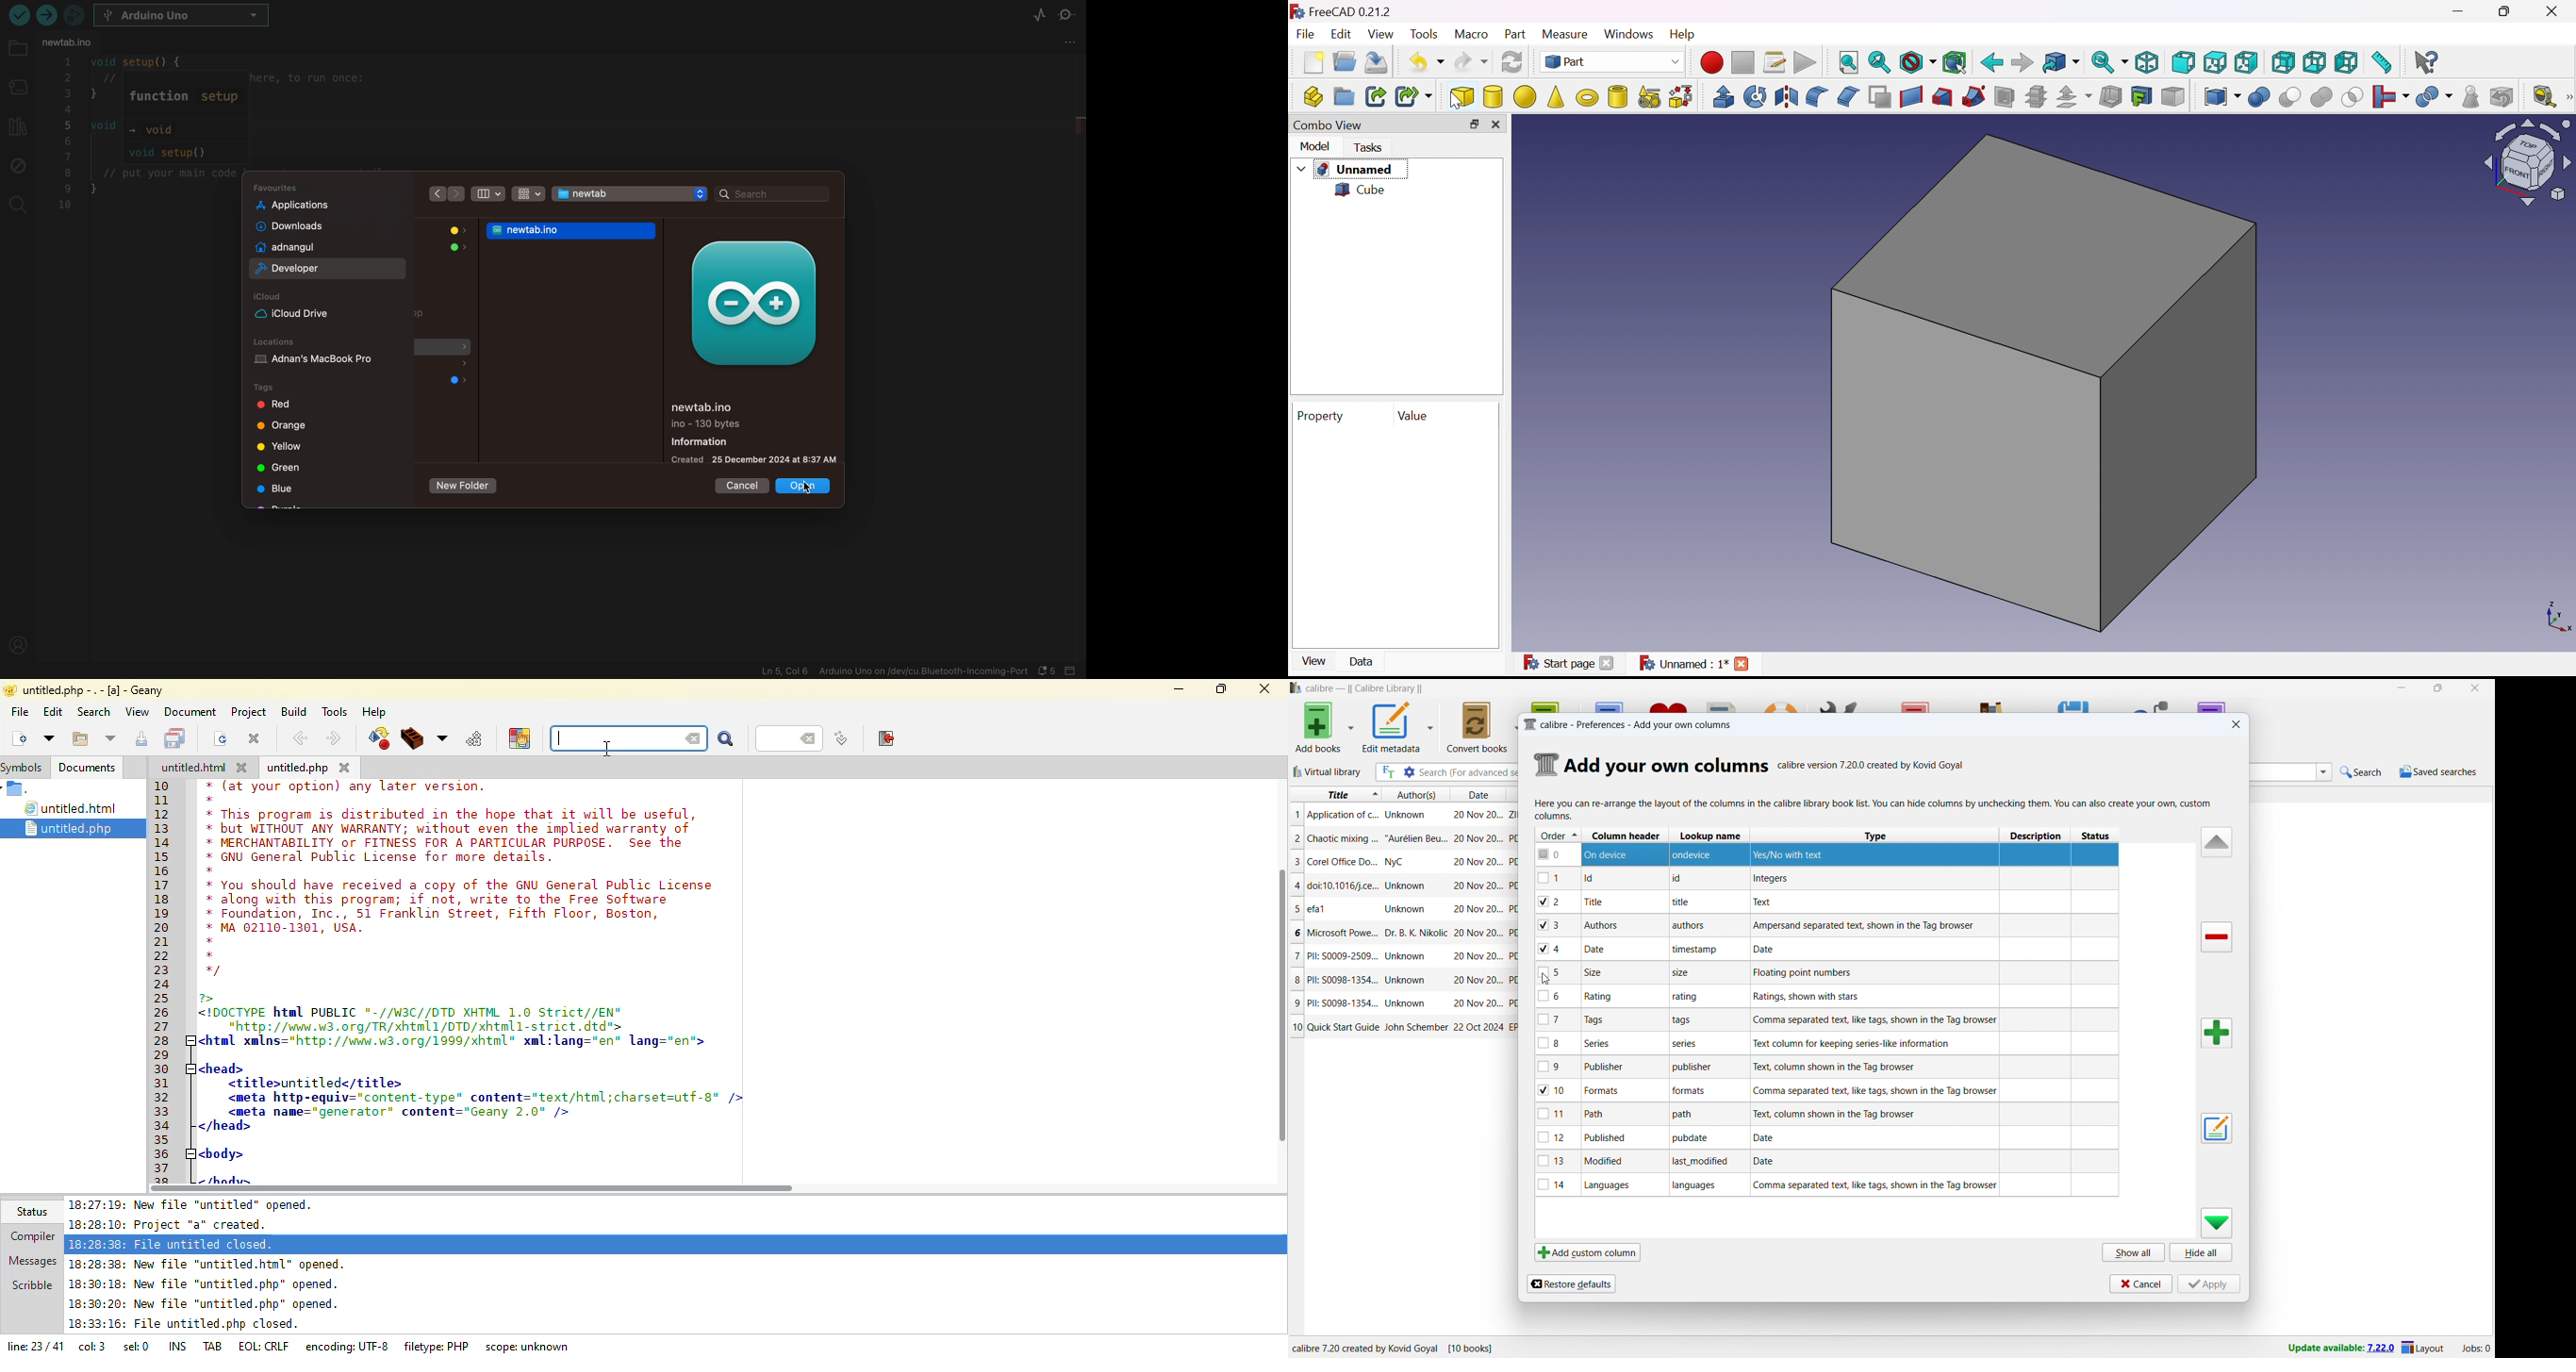 This screenshot has height=1372, width=2576. I want to click on title, so click(1343, 934).